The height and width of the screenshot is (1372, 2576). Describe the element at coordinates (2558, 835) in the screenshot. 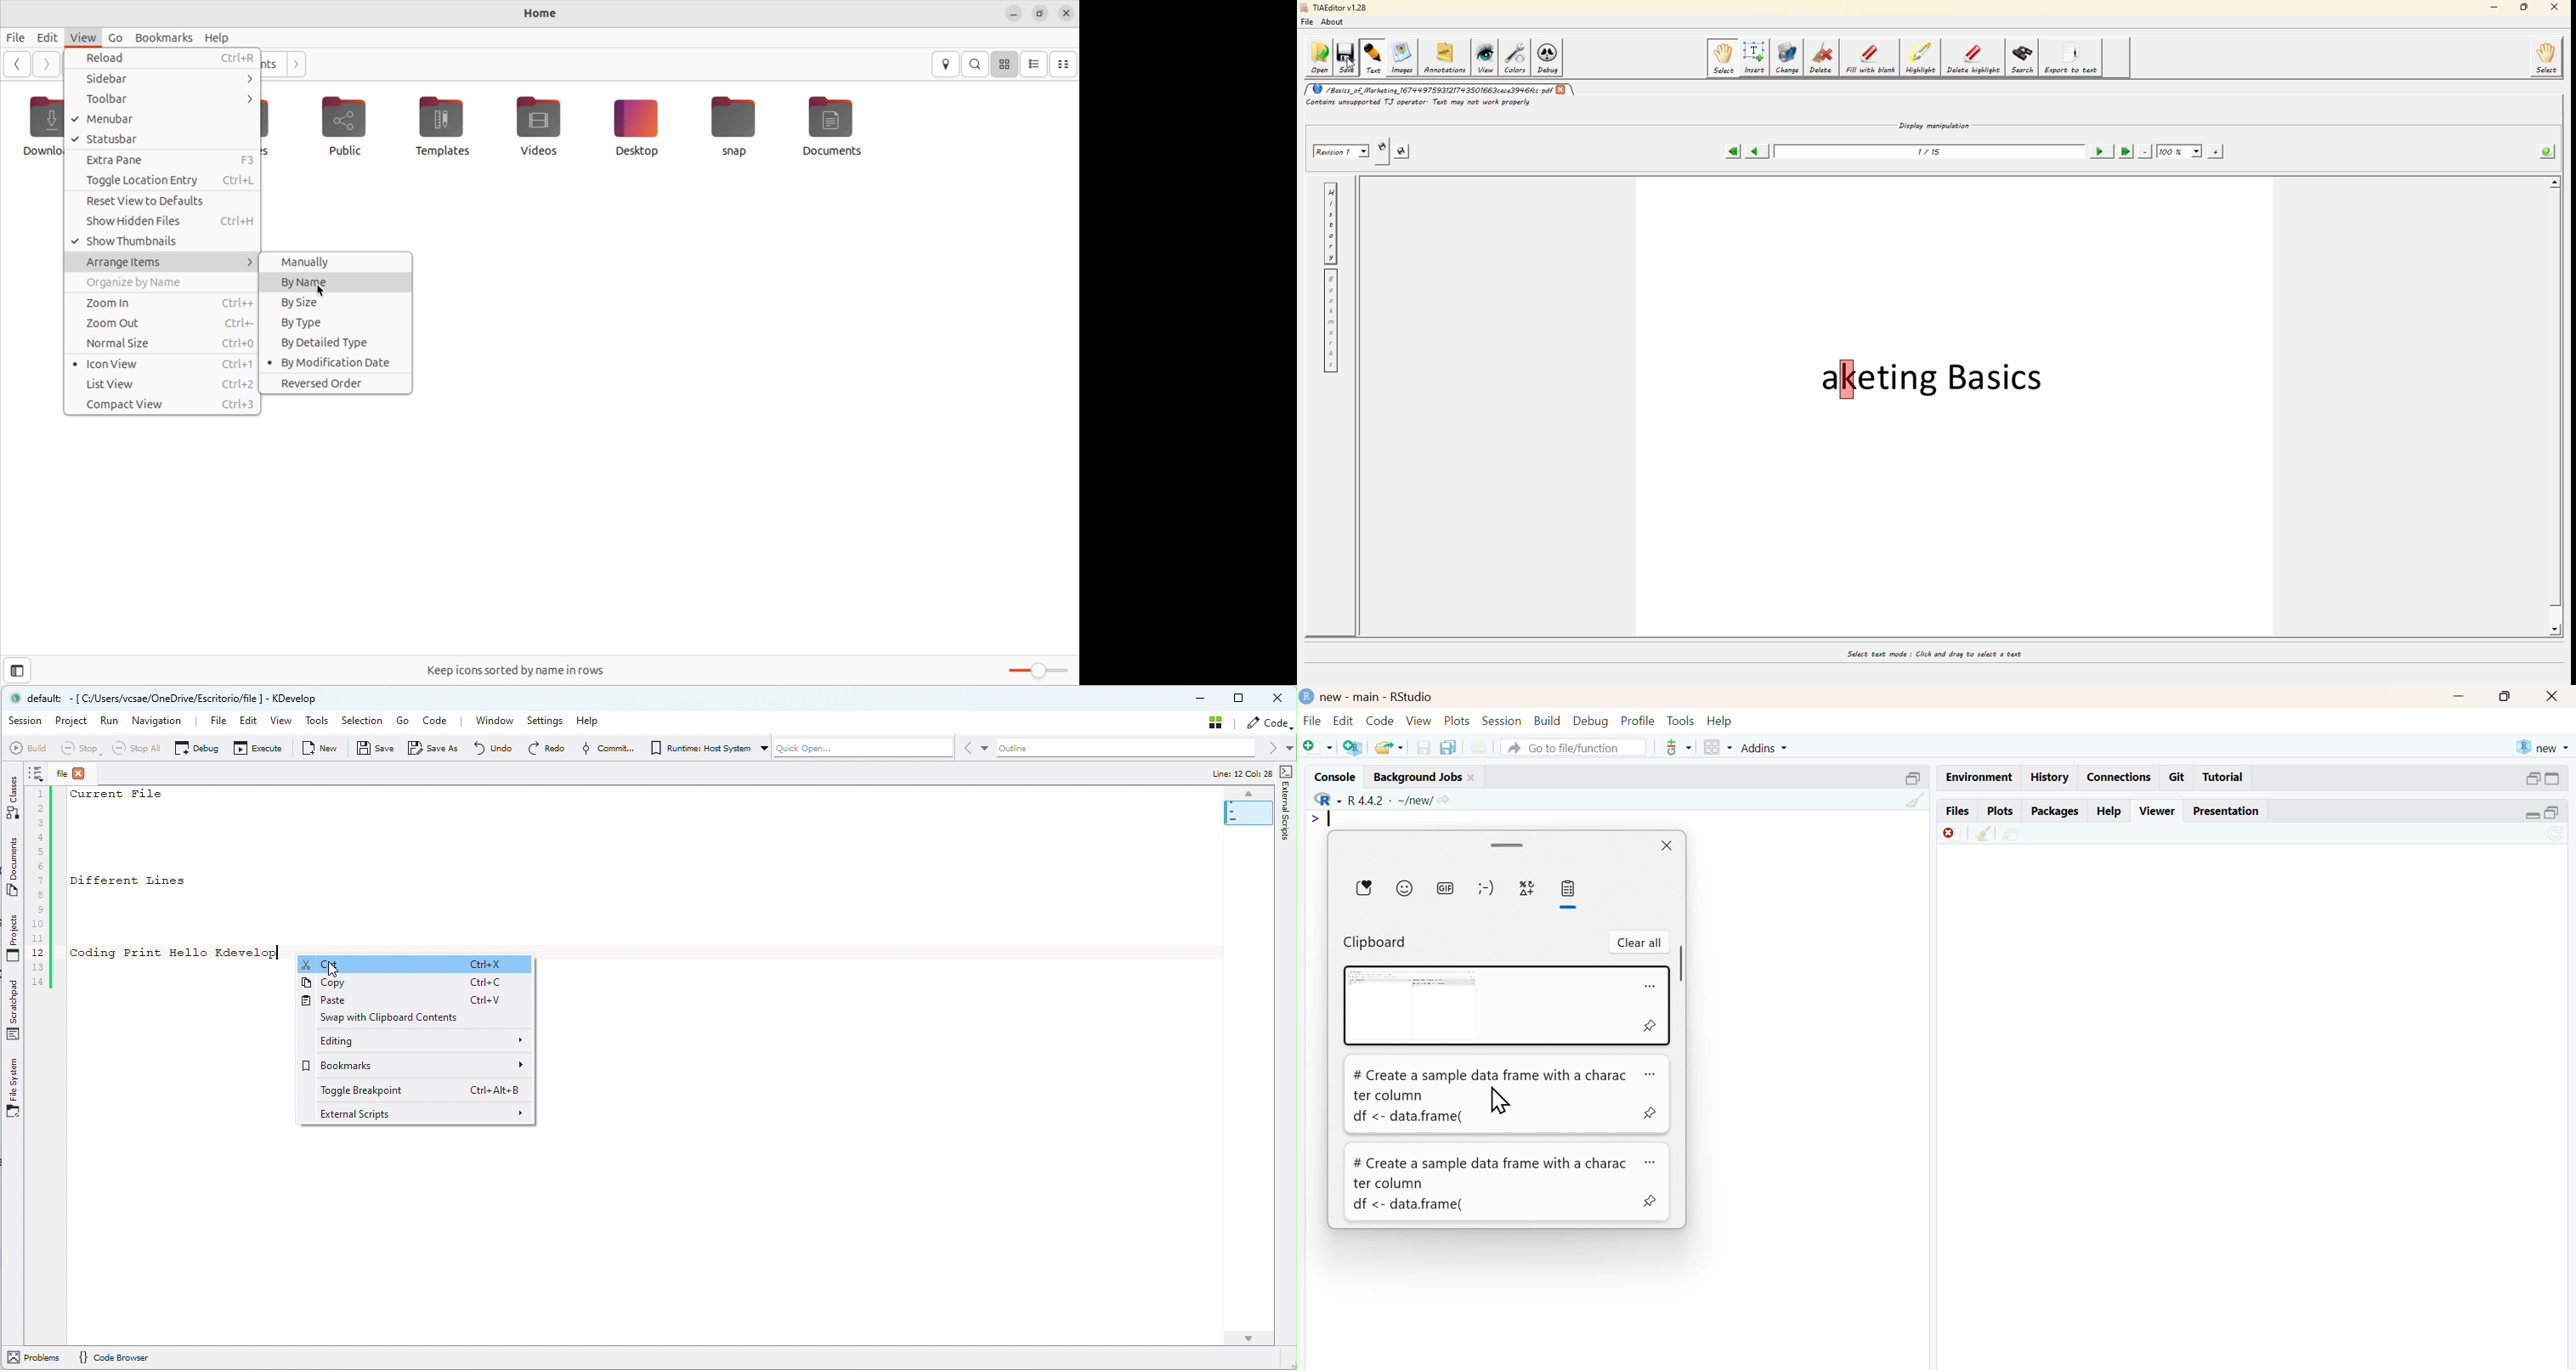

I see `sync` at that location.